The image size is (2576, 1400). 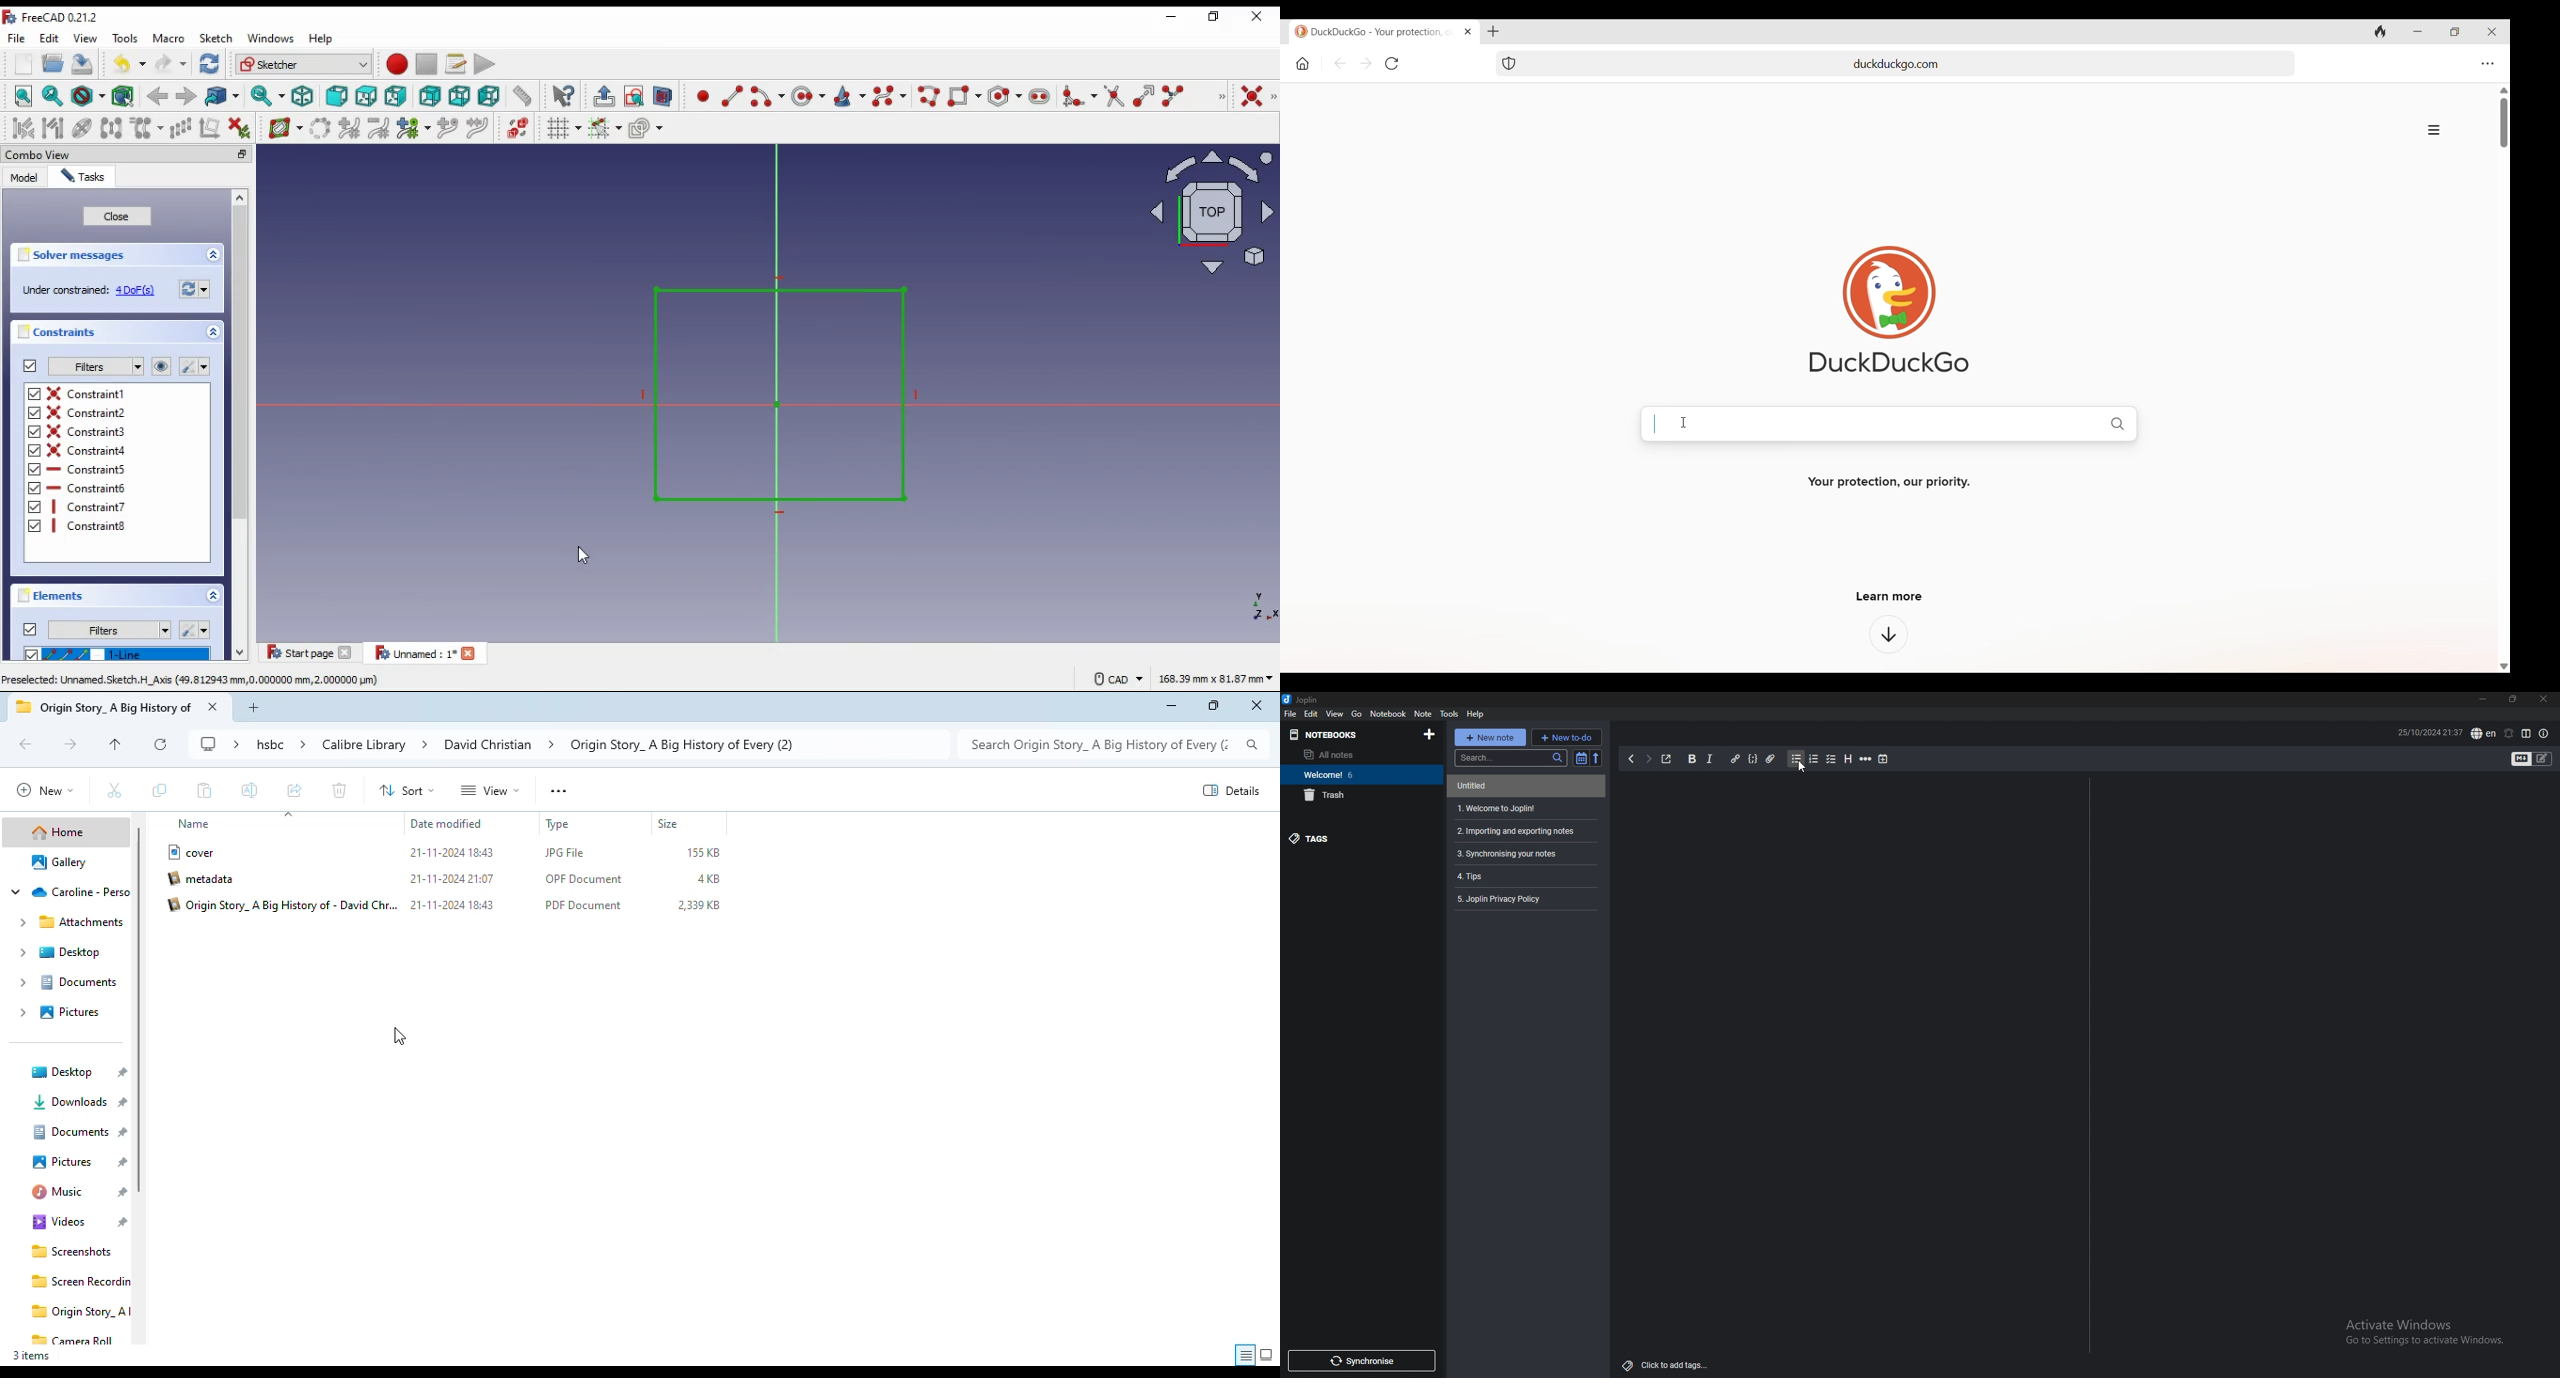 What do you see at coordinates (68, 923) in the screenshot?
I see `attachments` at bounding box center [68, 923].